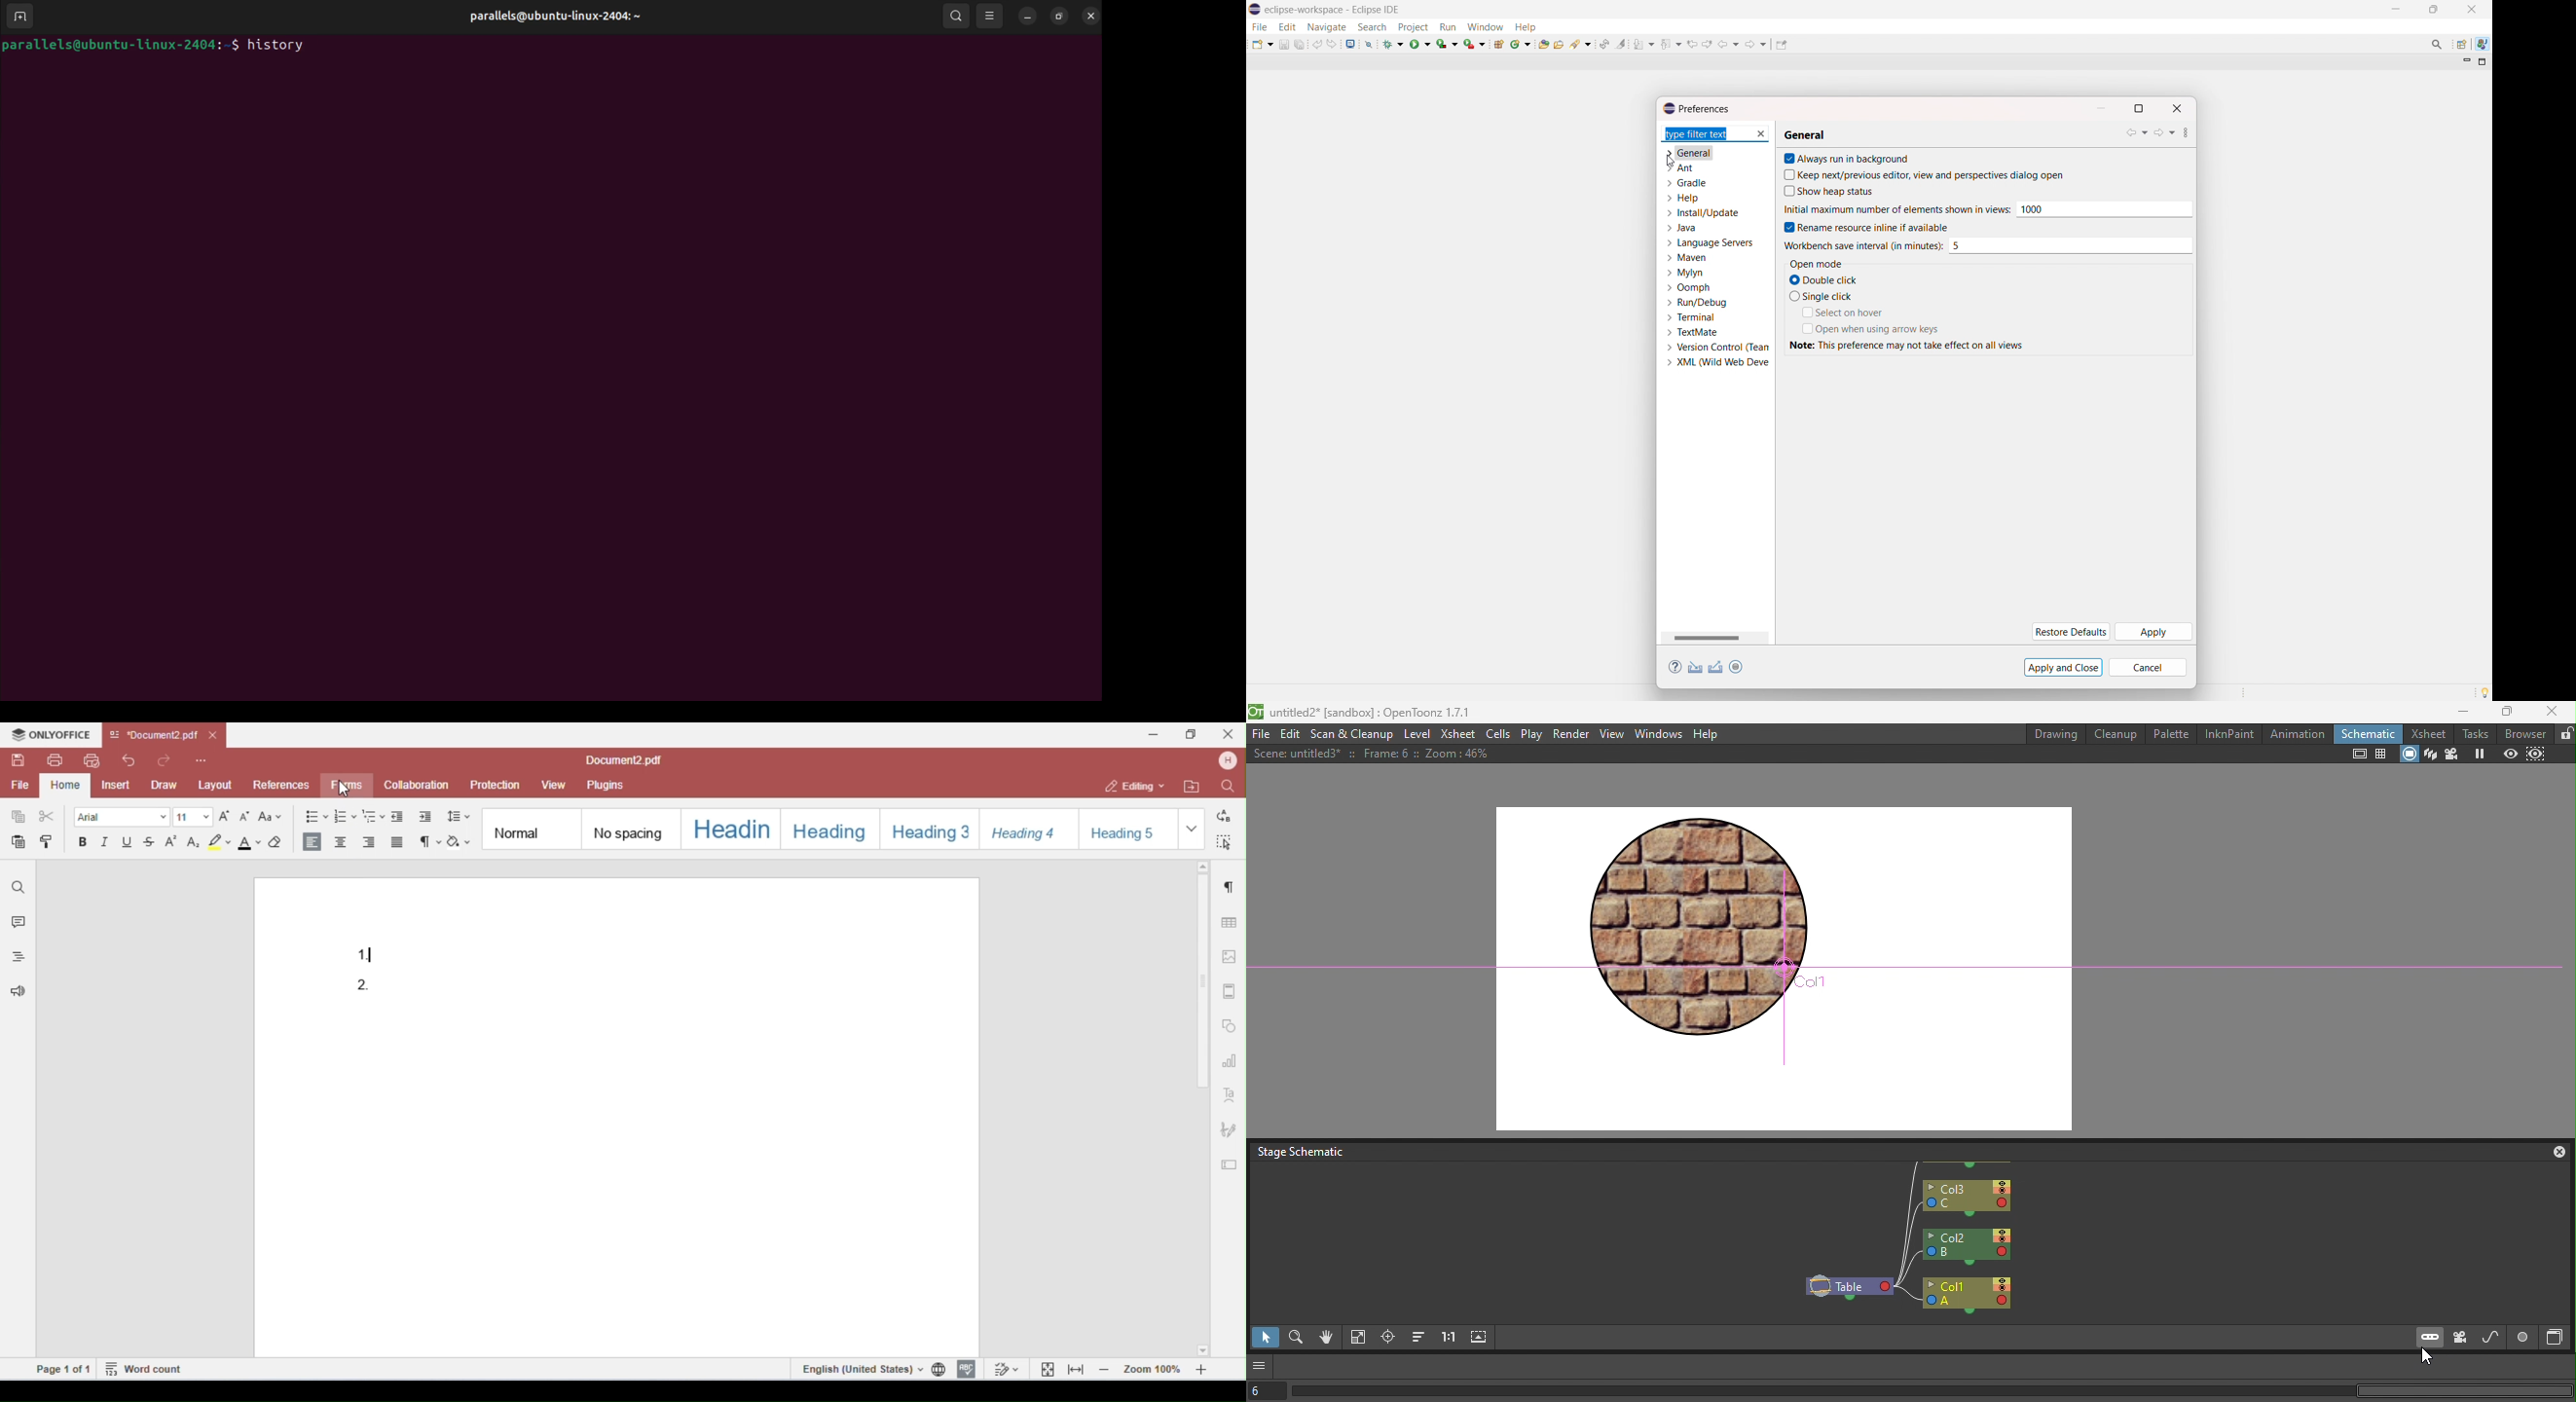 The height and width of the screenshot is (1428, 2576). I want to click on Animation, so click(2298, 734).